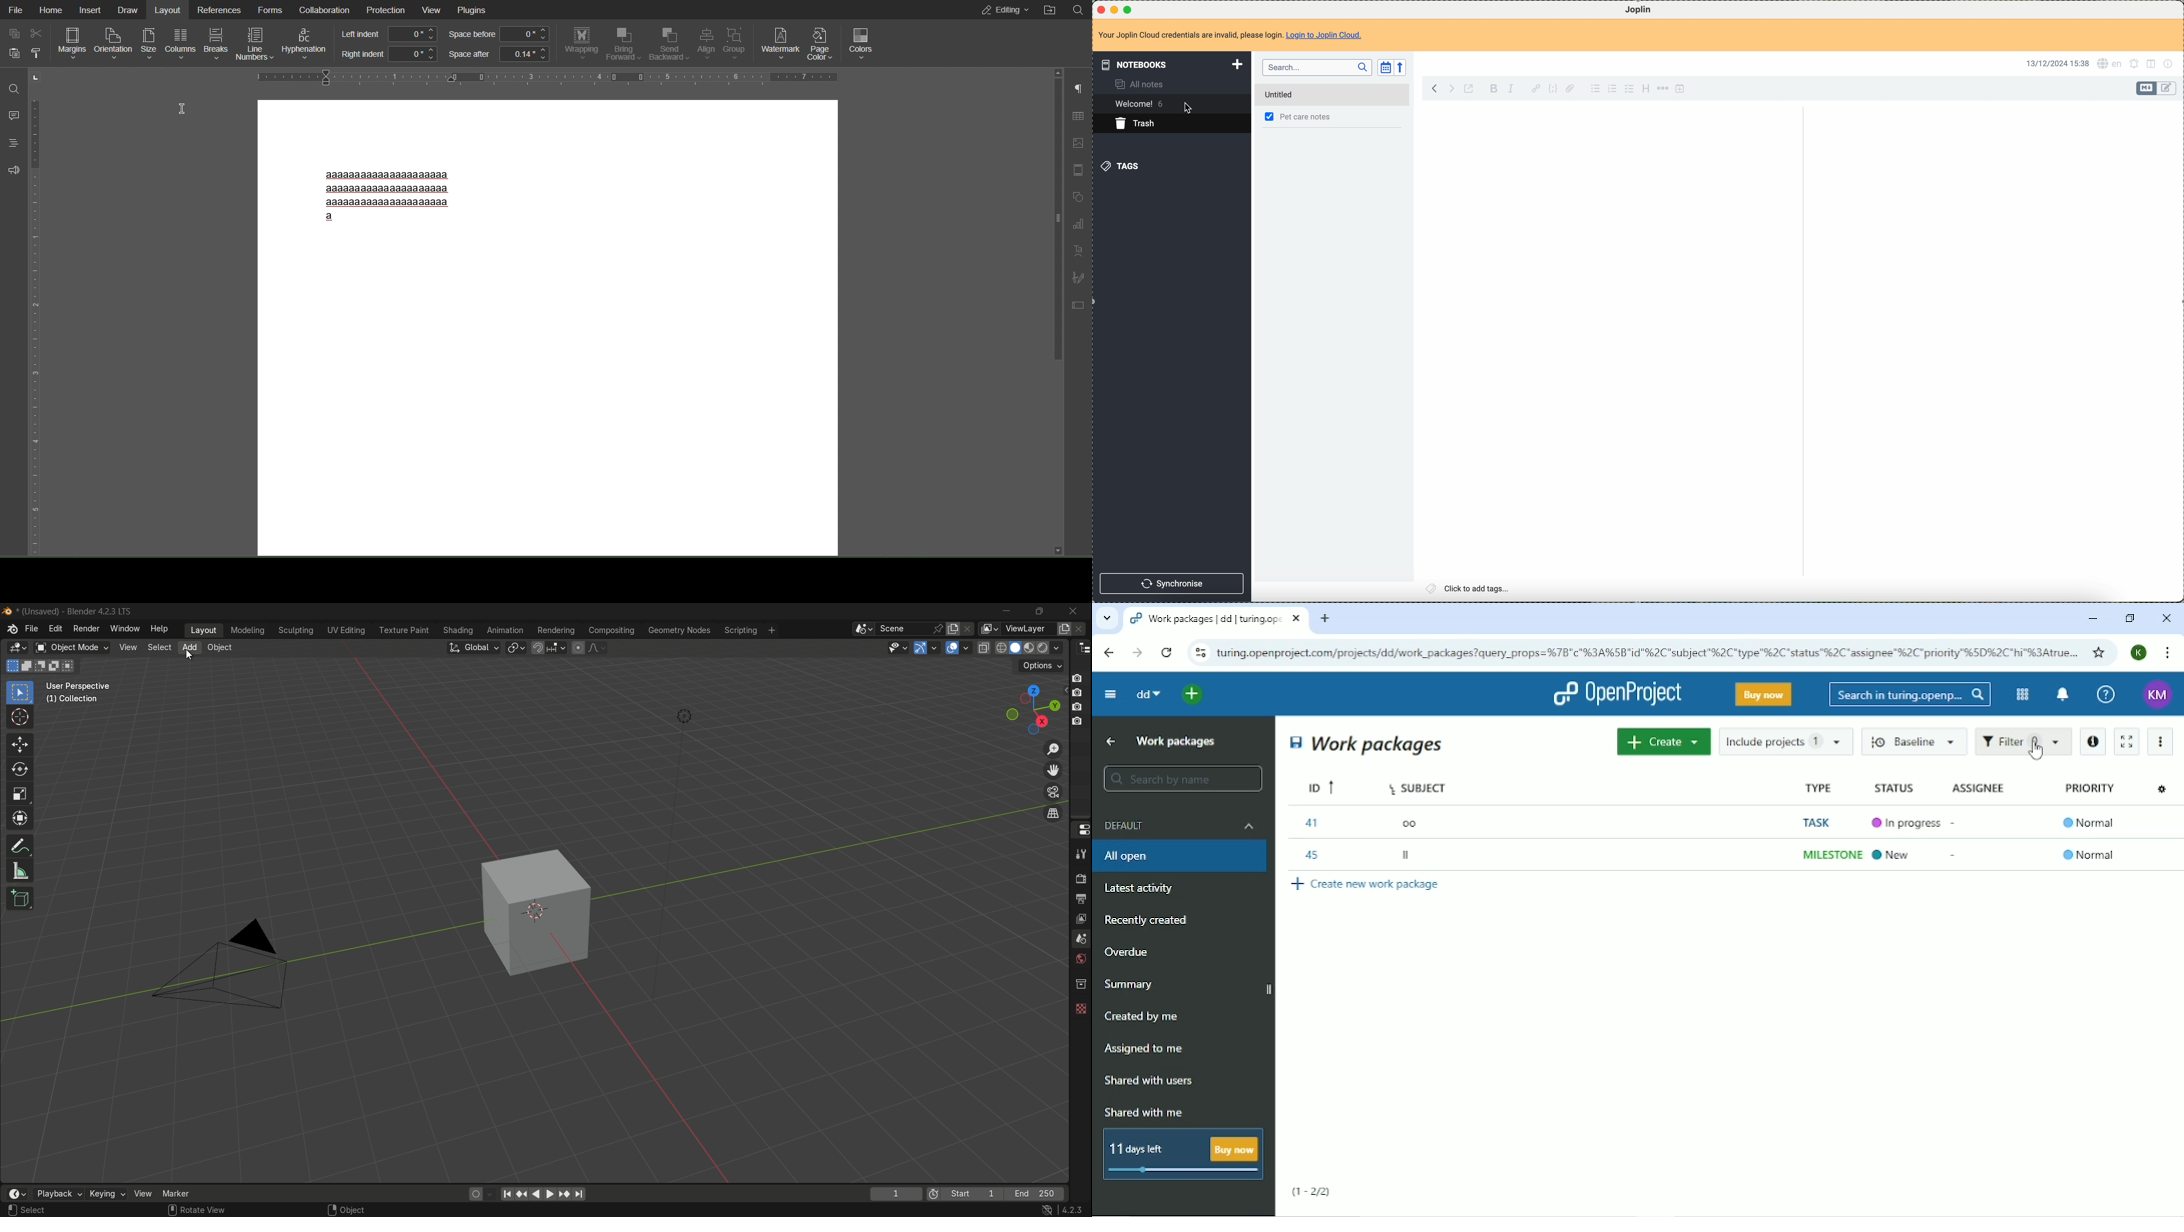 The width and height of the screenshot is (2184, 1232). Describe the element at coordinates (1017, 648) in the screenshot. I see `solid` at that location.